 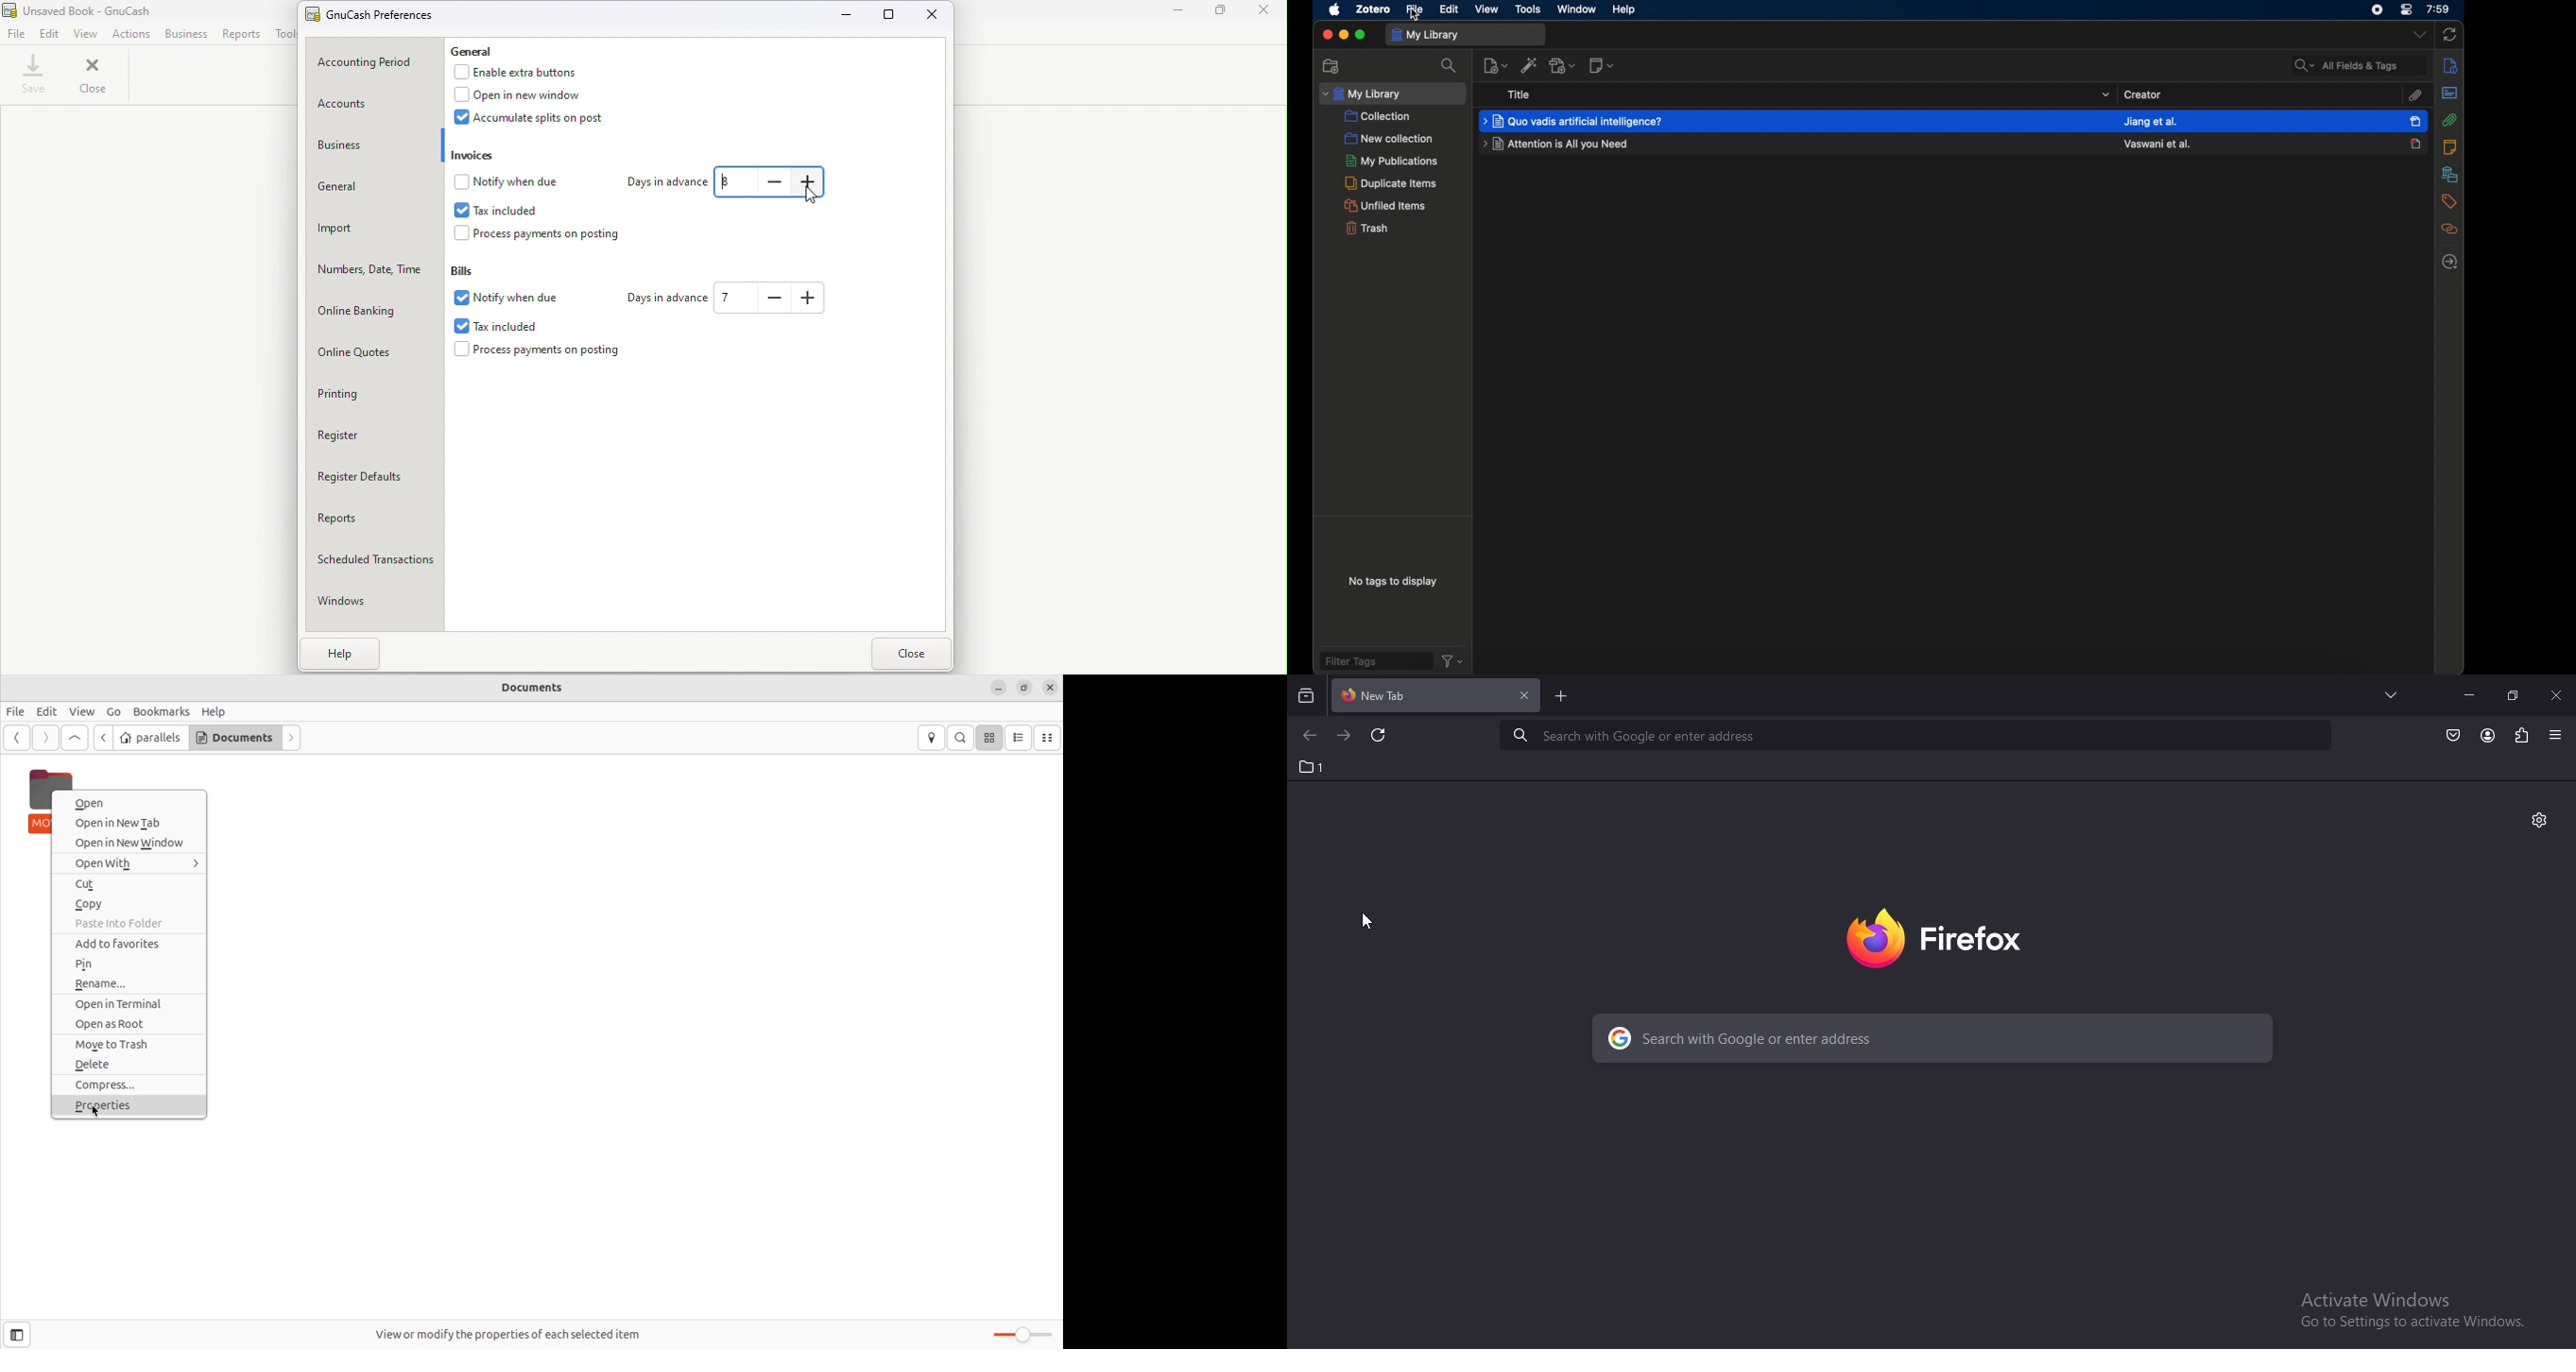 I want to click on my publications, so click(x=1393, y=161).